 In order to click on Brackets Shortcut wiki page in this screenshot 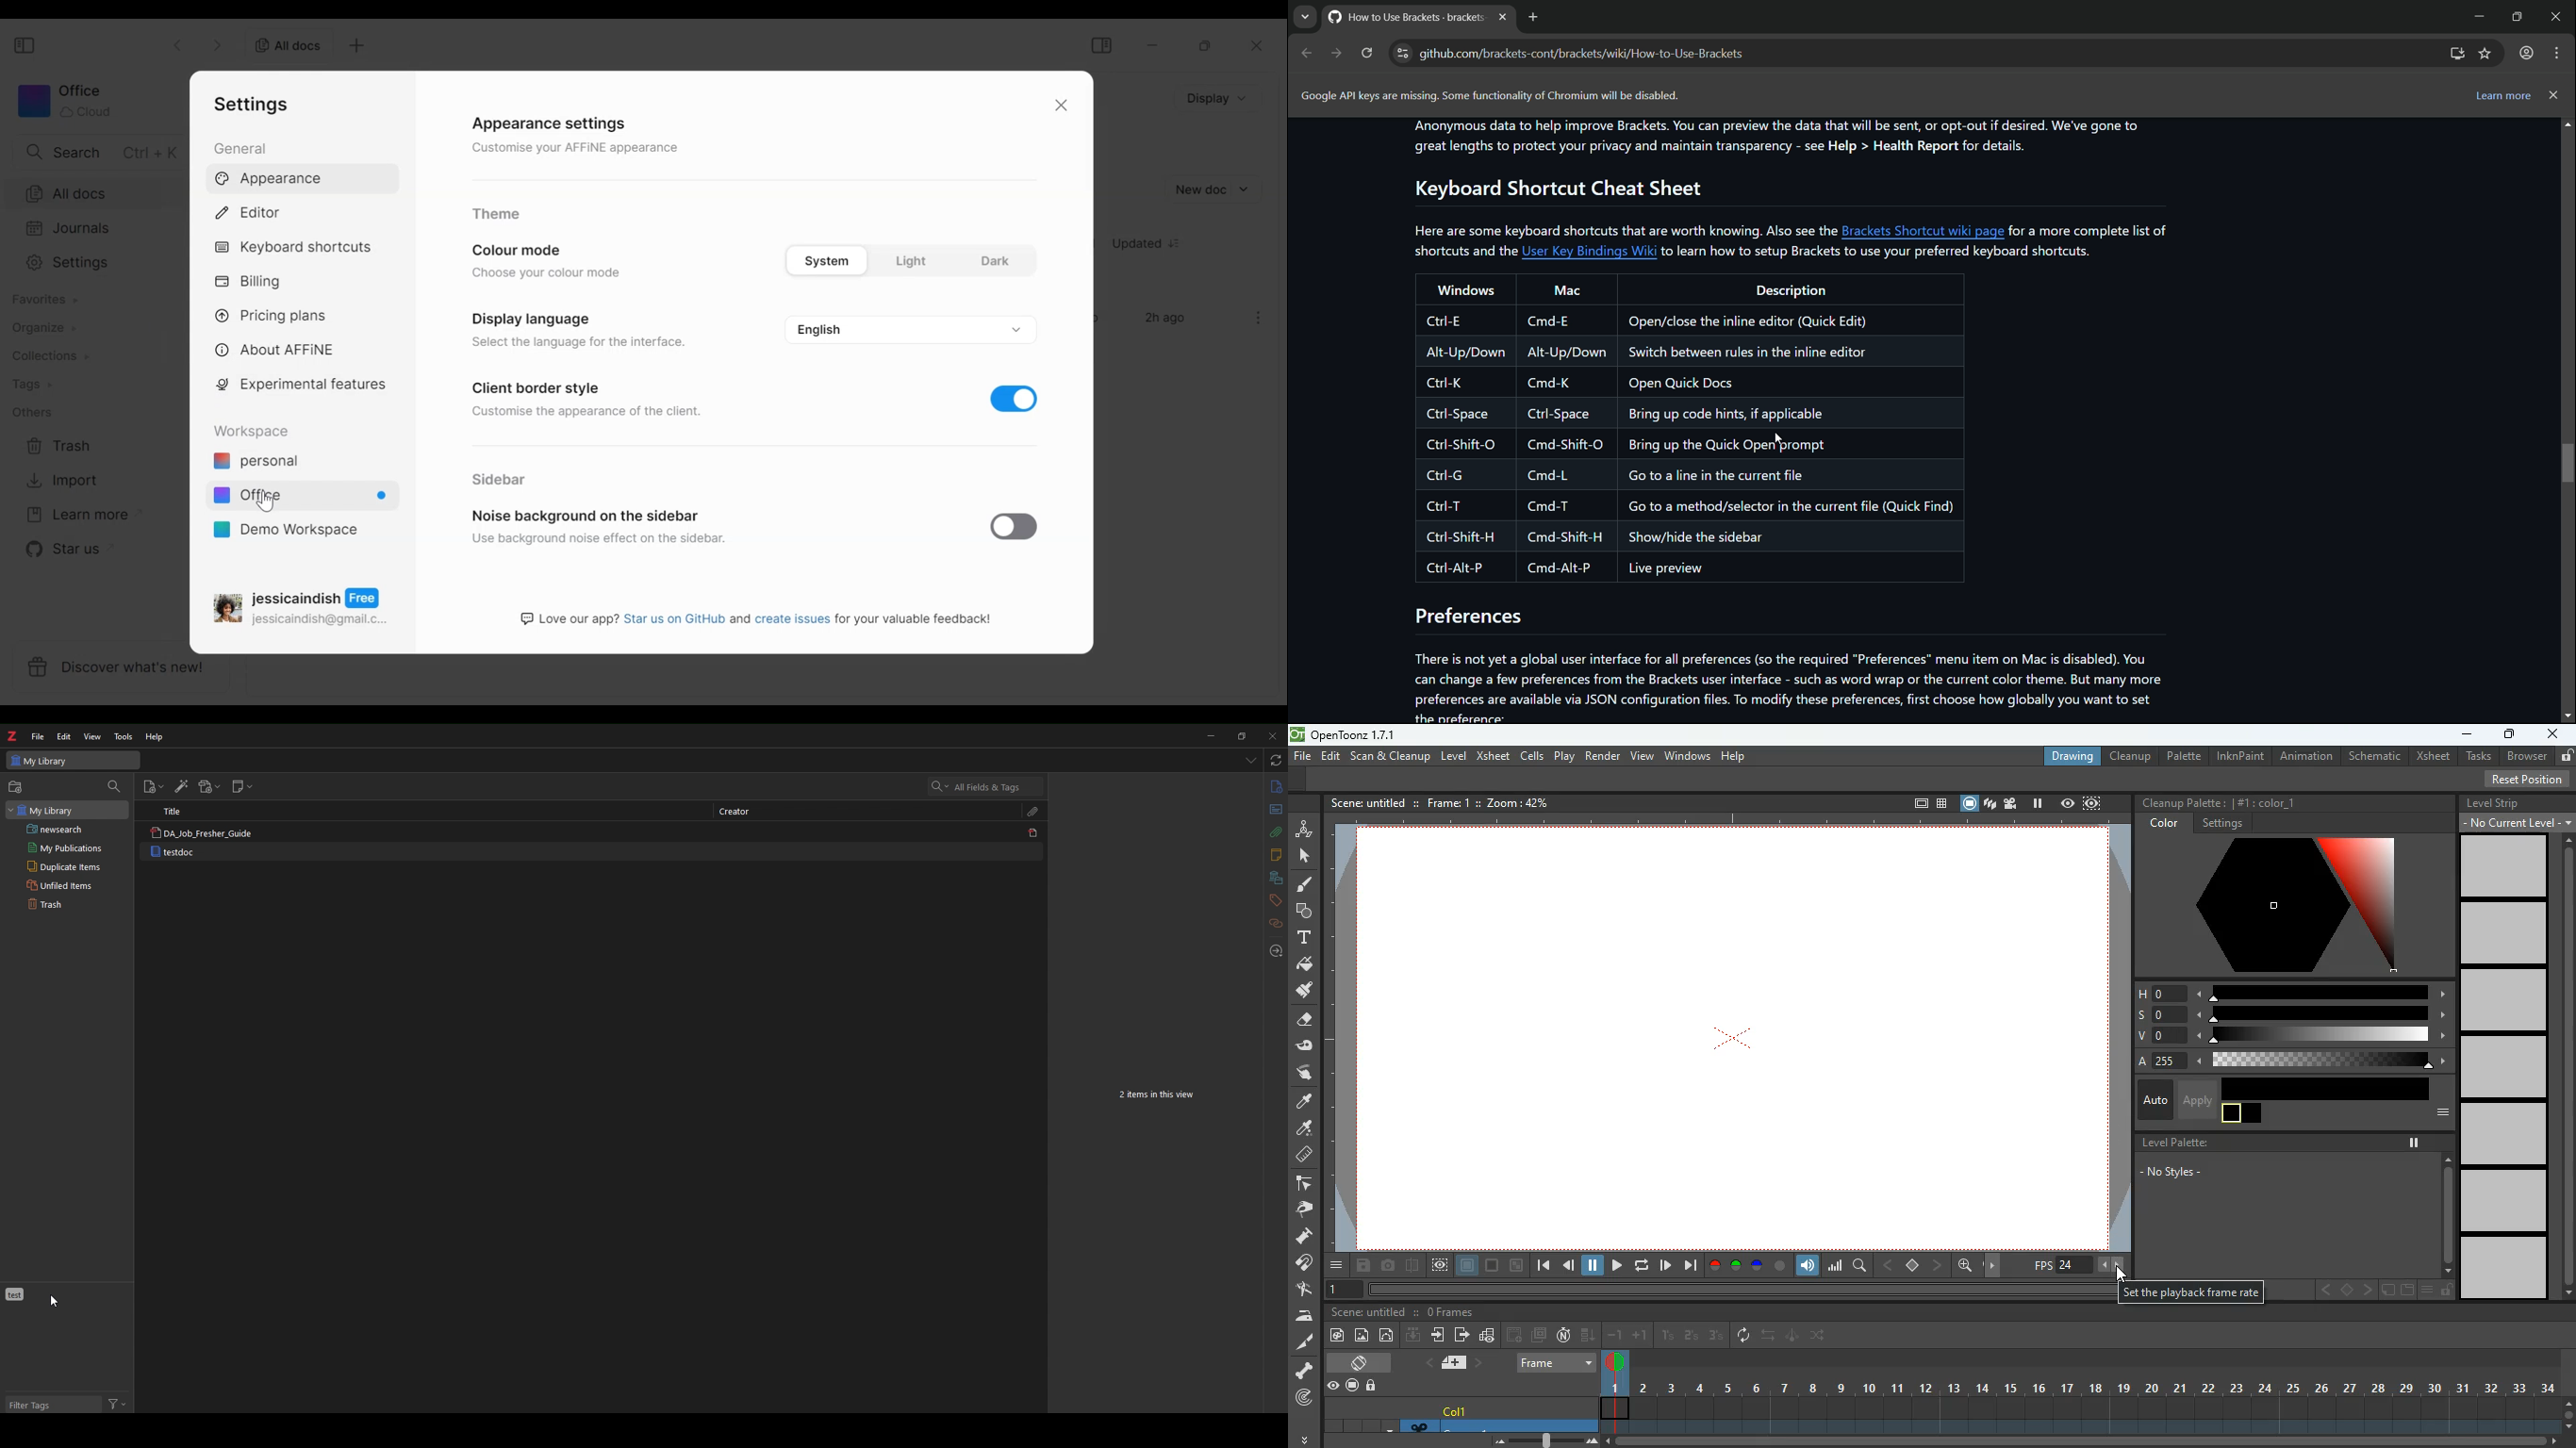, I will do `click(1924, 231)`.